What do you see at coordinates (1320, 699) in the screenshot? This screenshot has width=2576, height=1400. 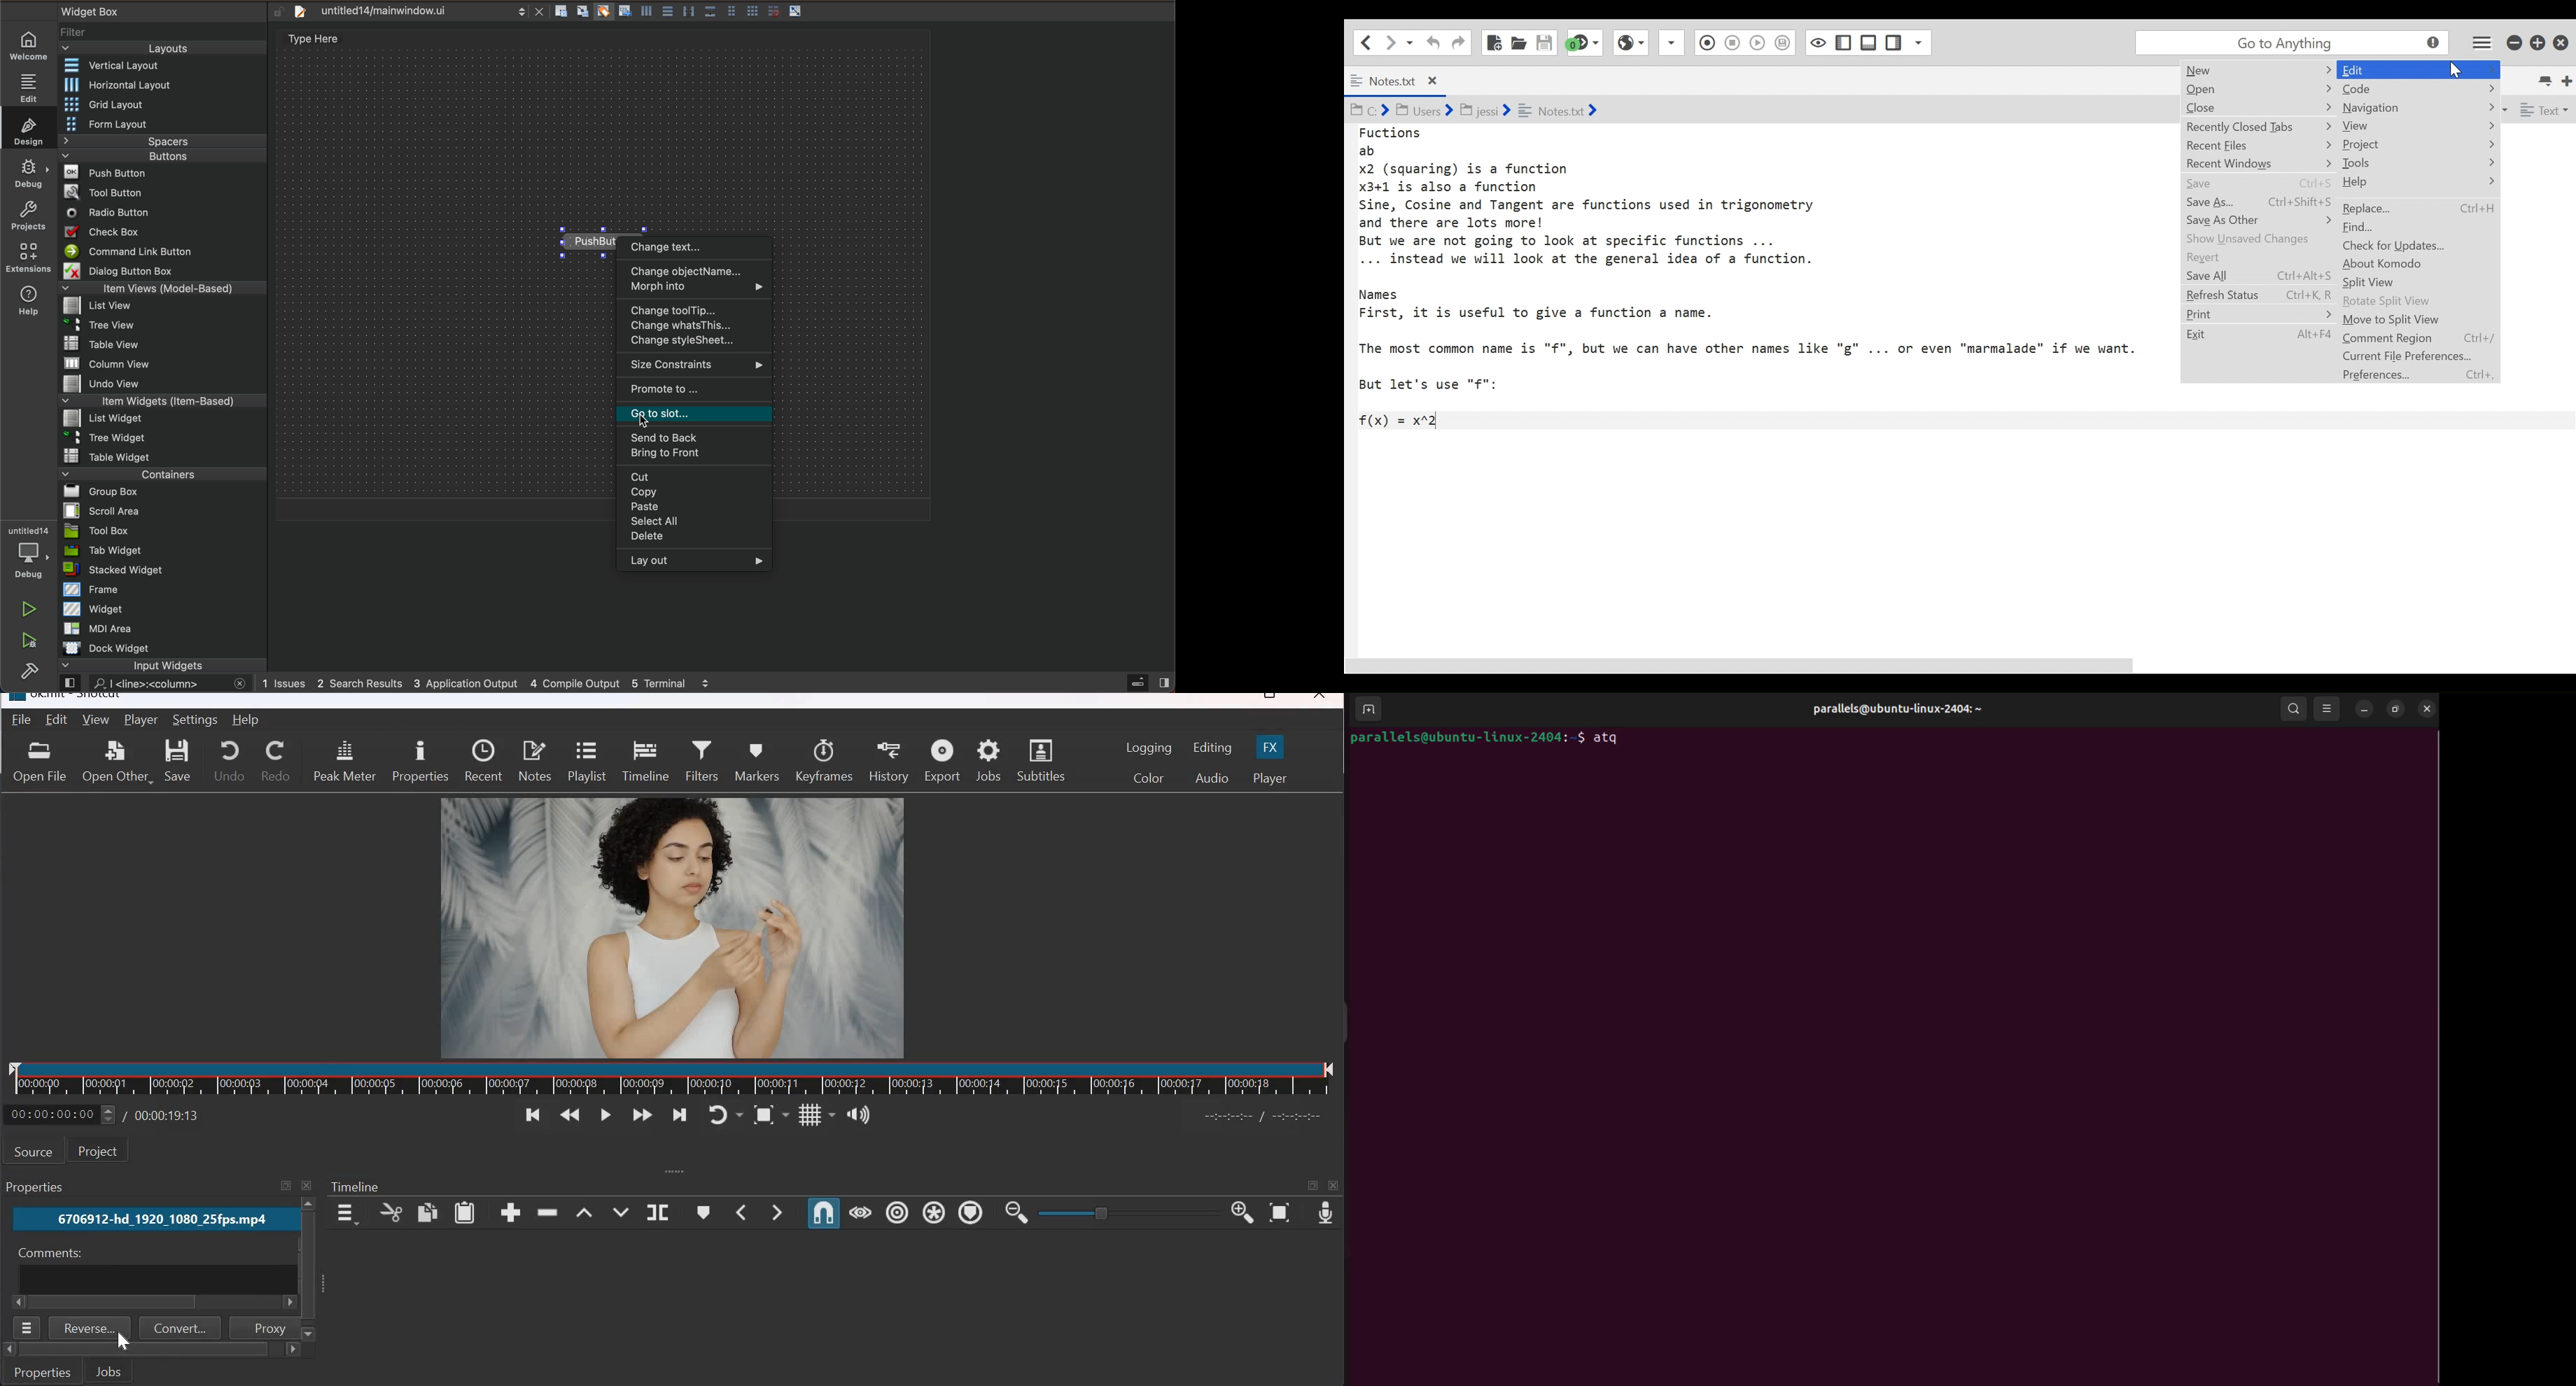 I see `close` at bounding box center [1320, 699].